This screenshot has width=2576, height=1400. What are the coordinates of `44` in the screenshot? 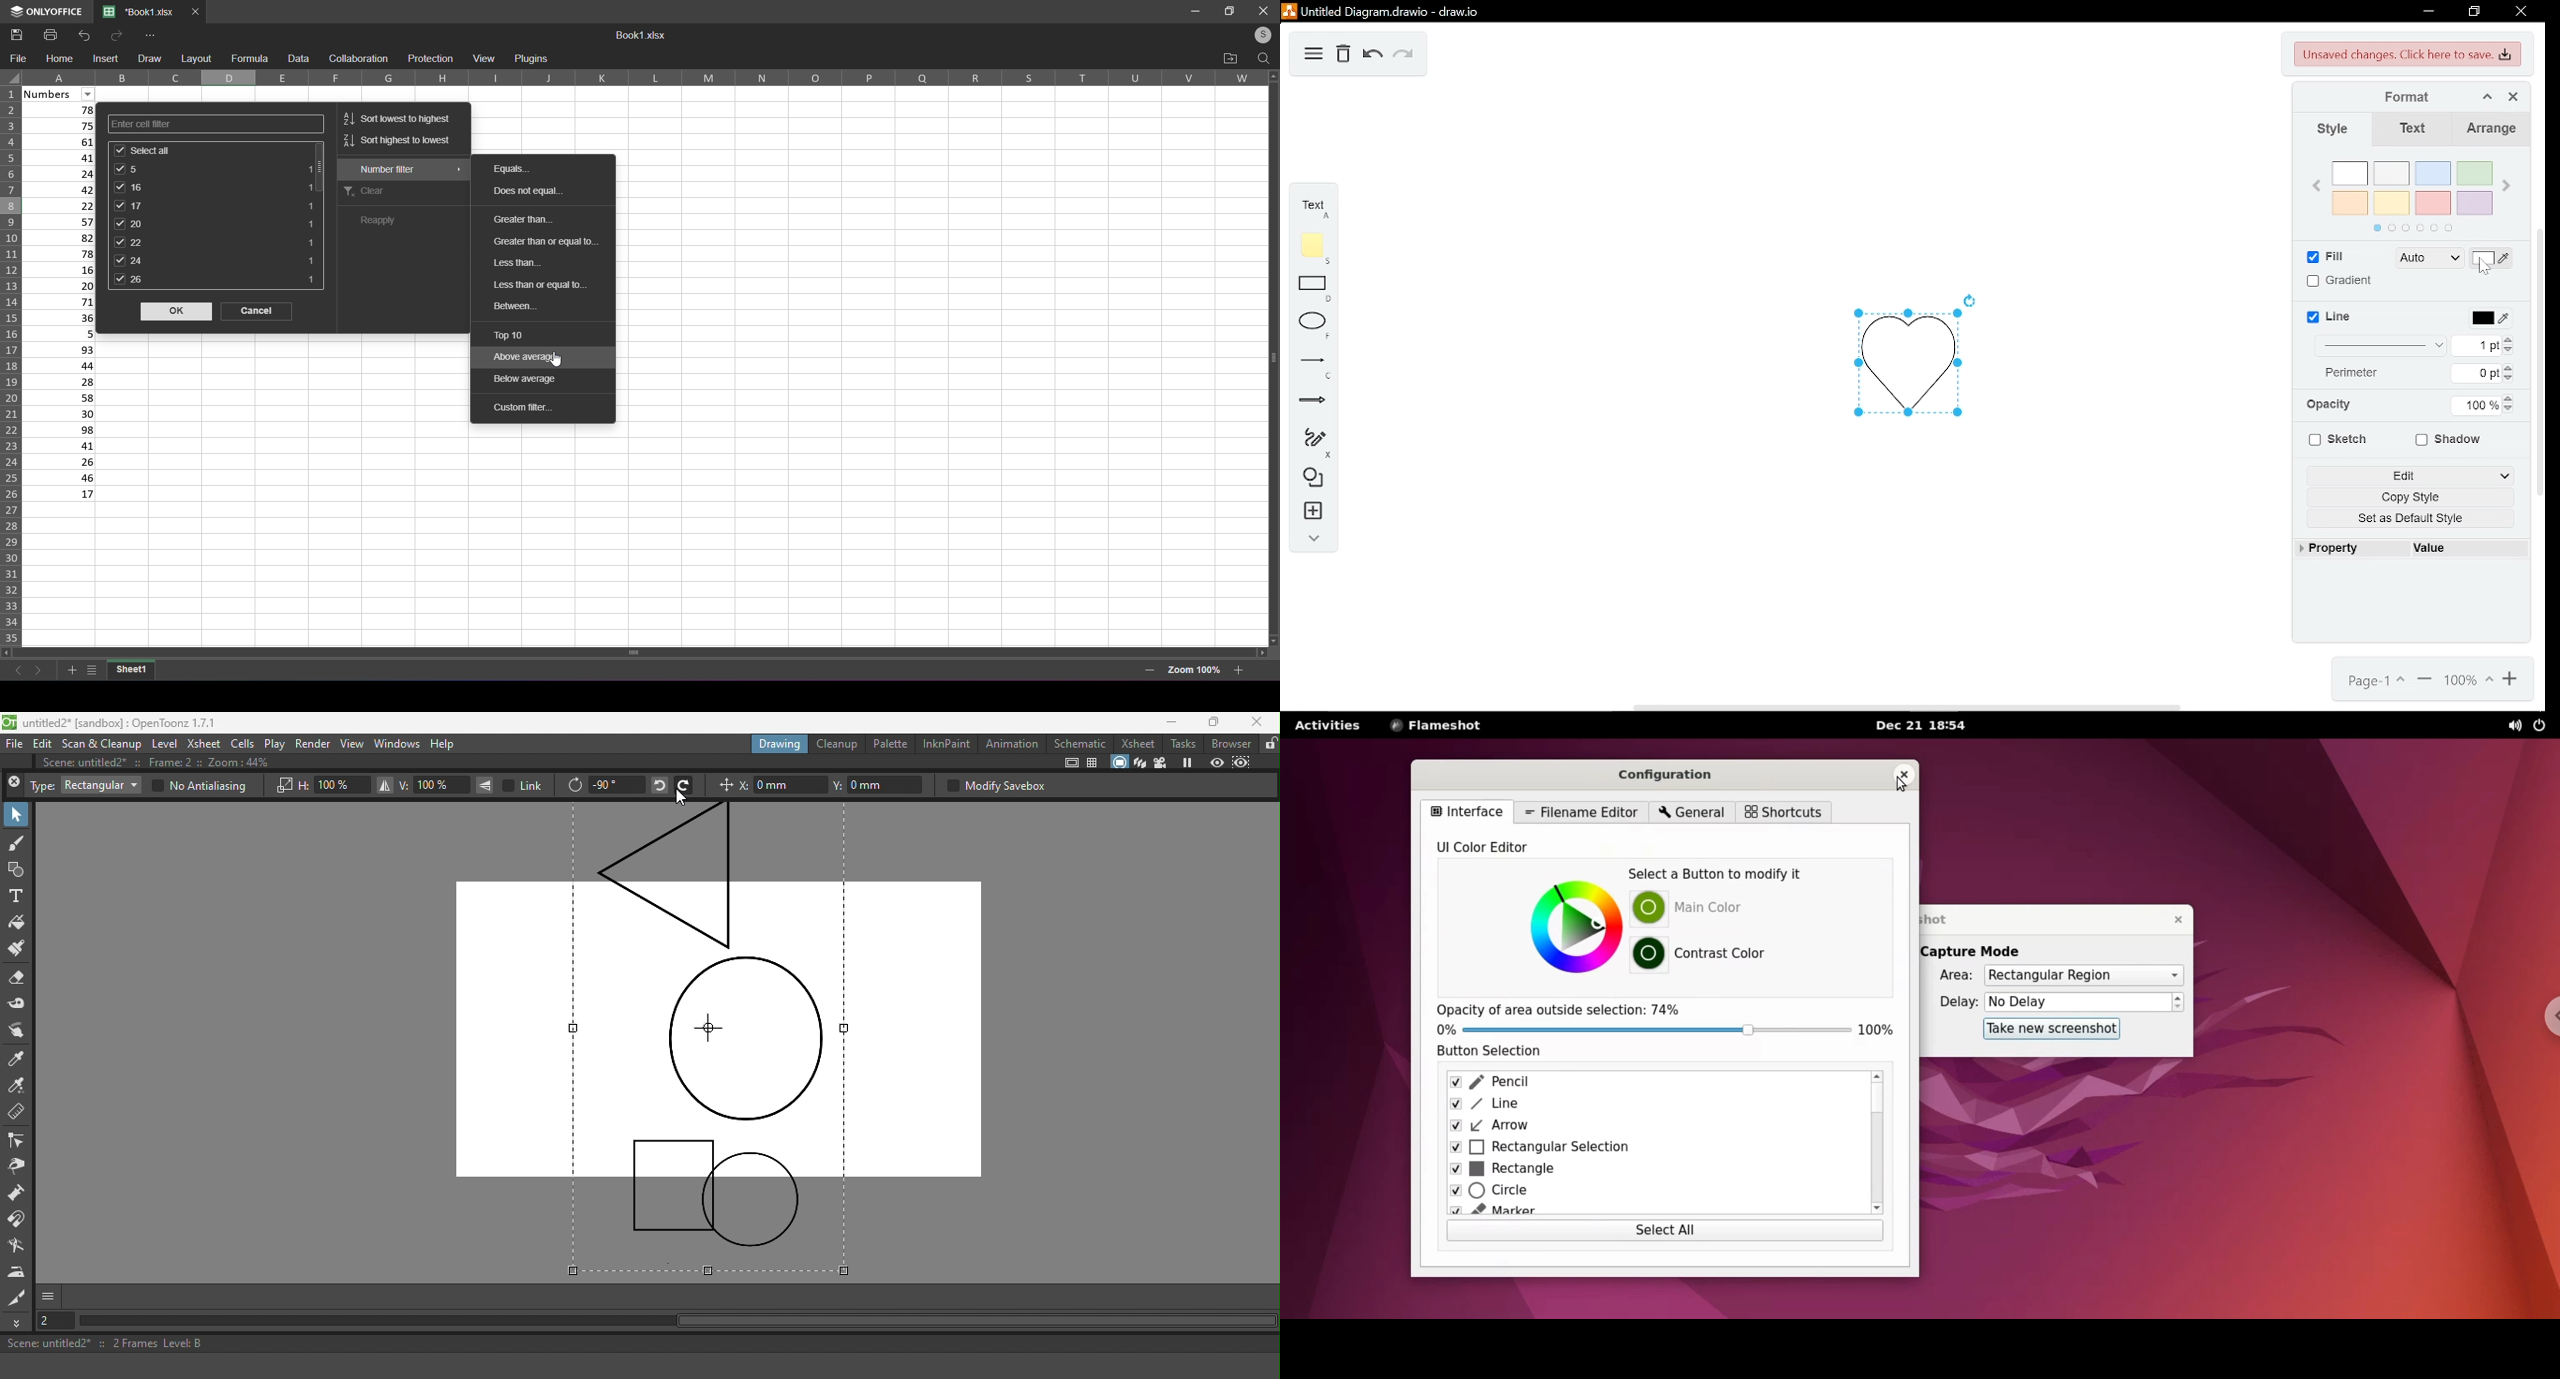 It's located at (60, 365).